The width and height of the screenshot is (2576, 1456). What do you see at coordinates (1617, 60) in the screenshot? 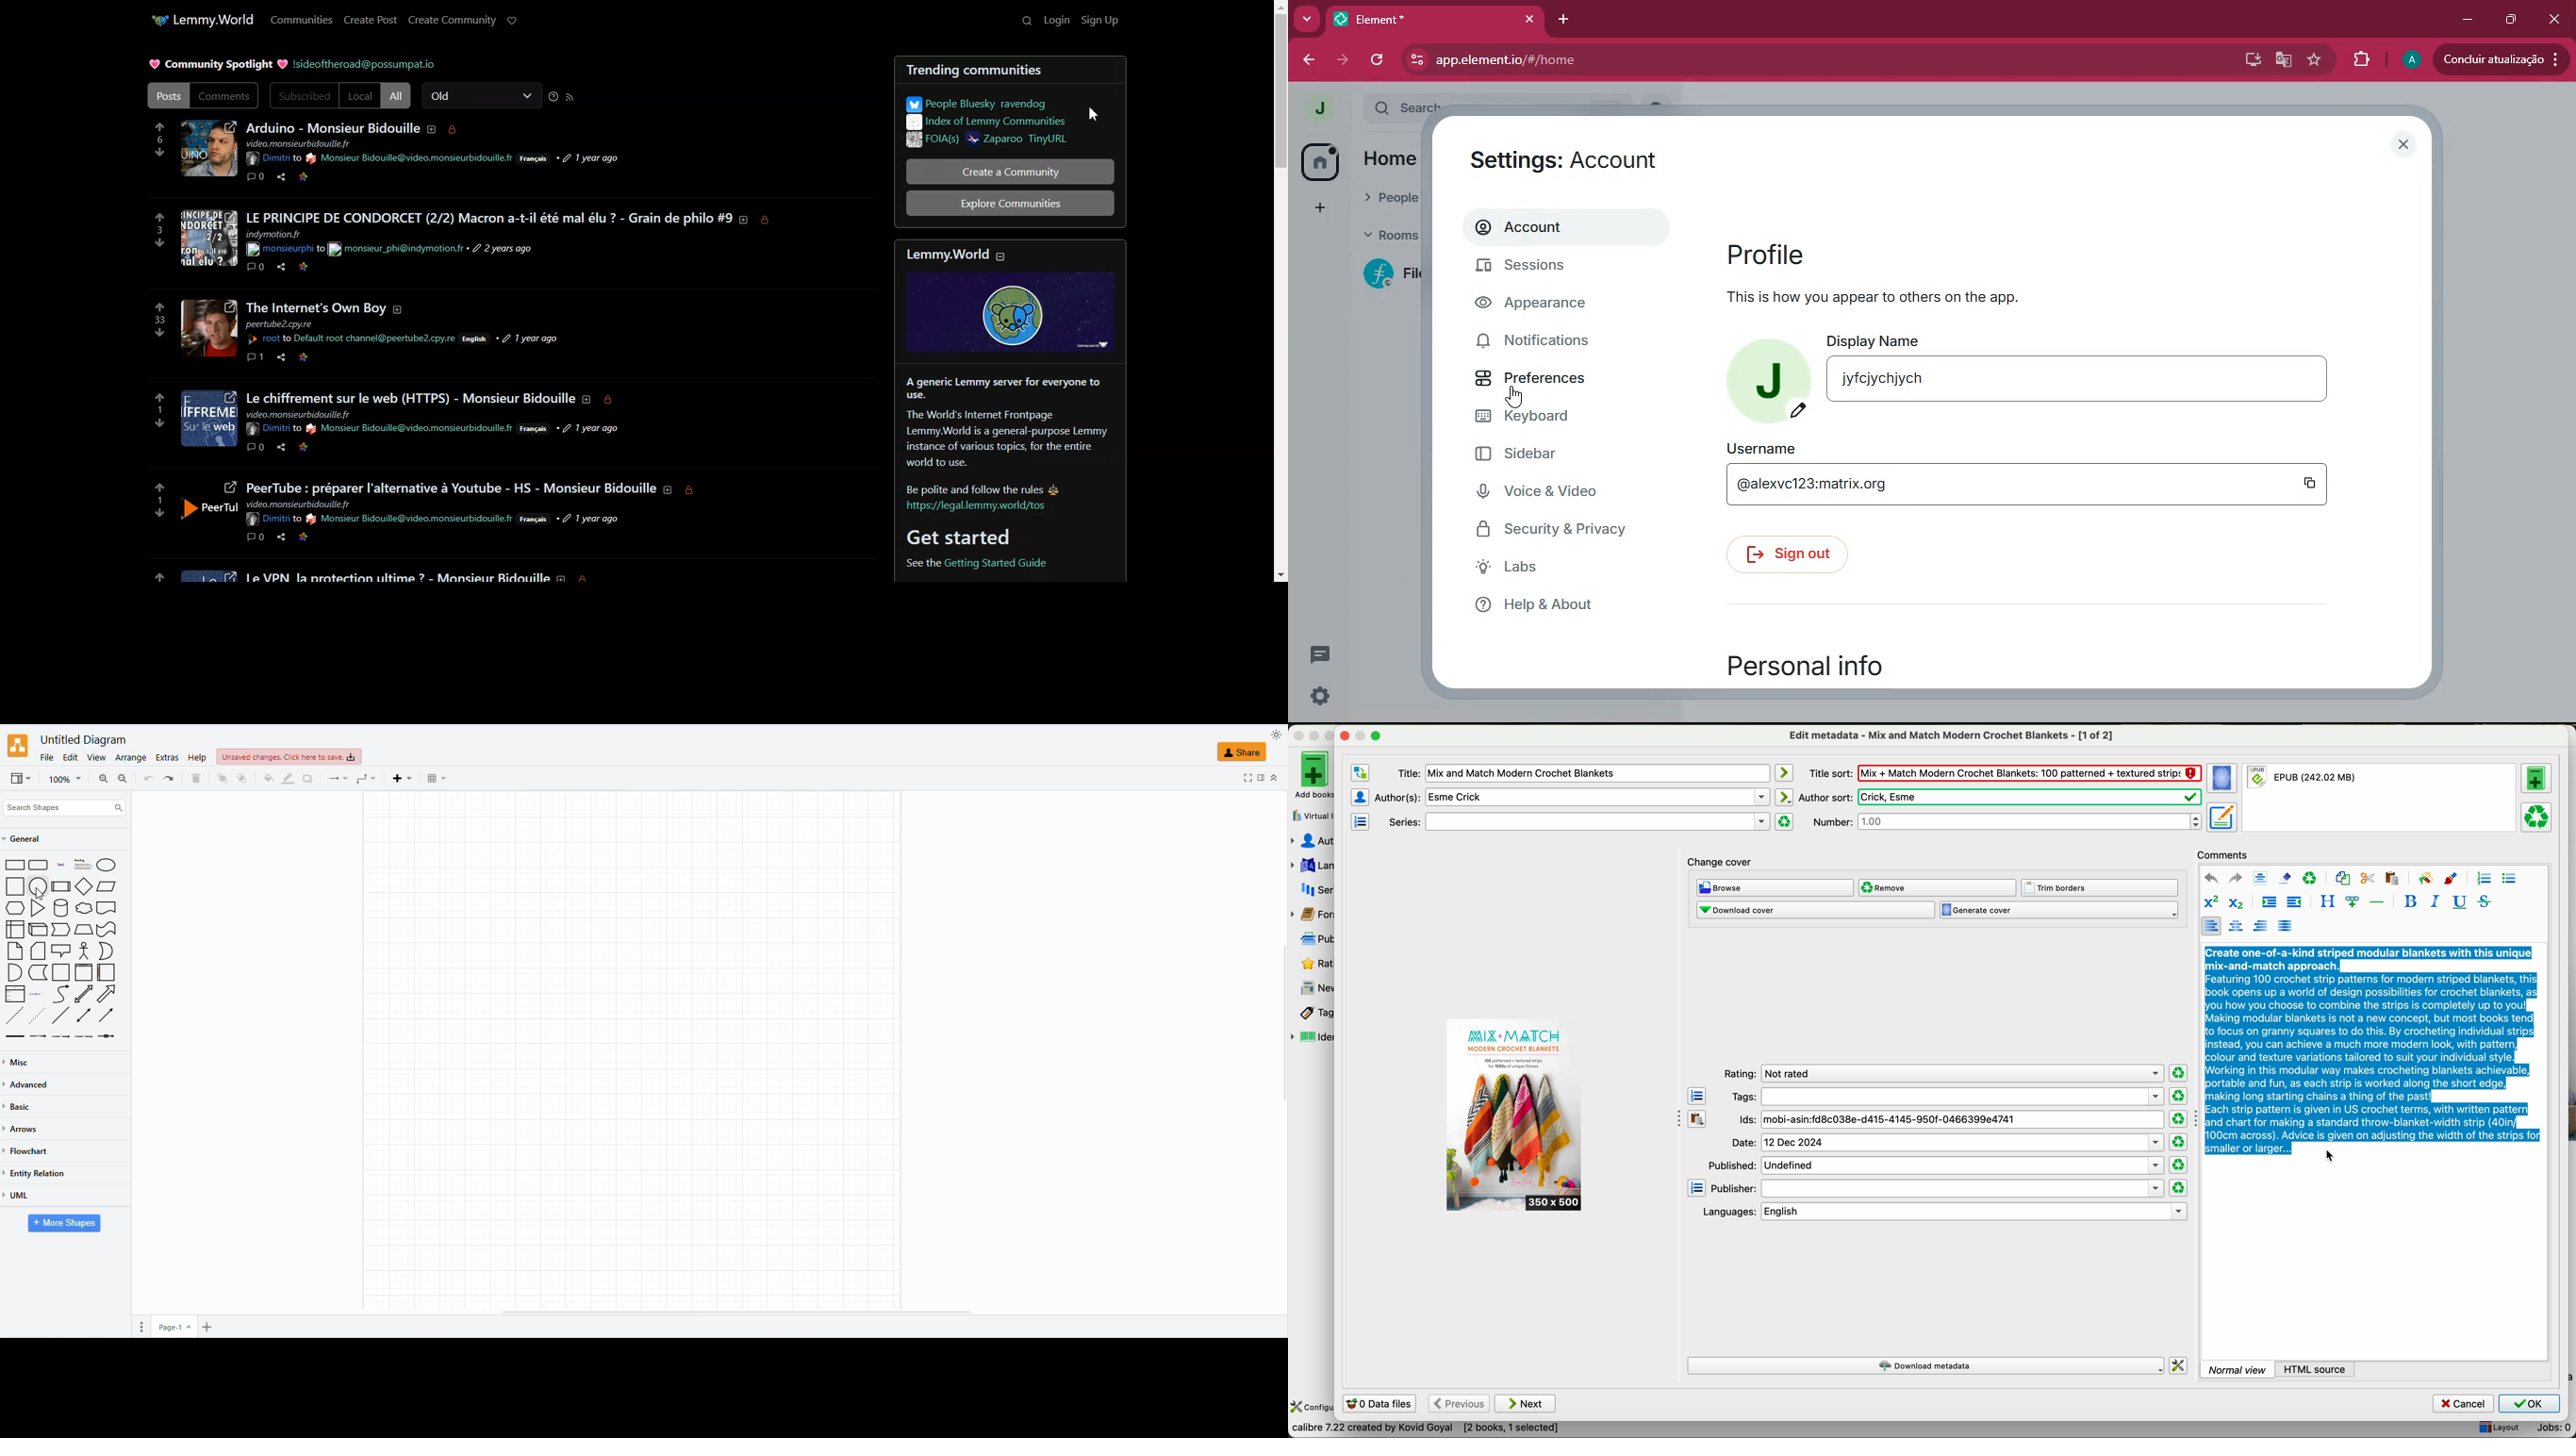
I see `app.element.io/#/home` at bounding box center [1617, 60].